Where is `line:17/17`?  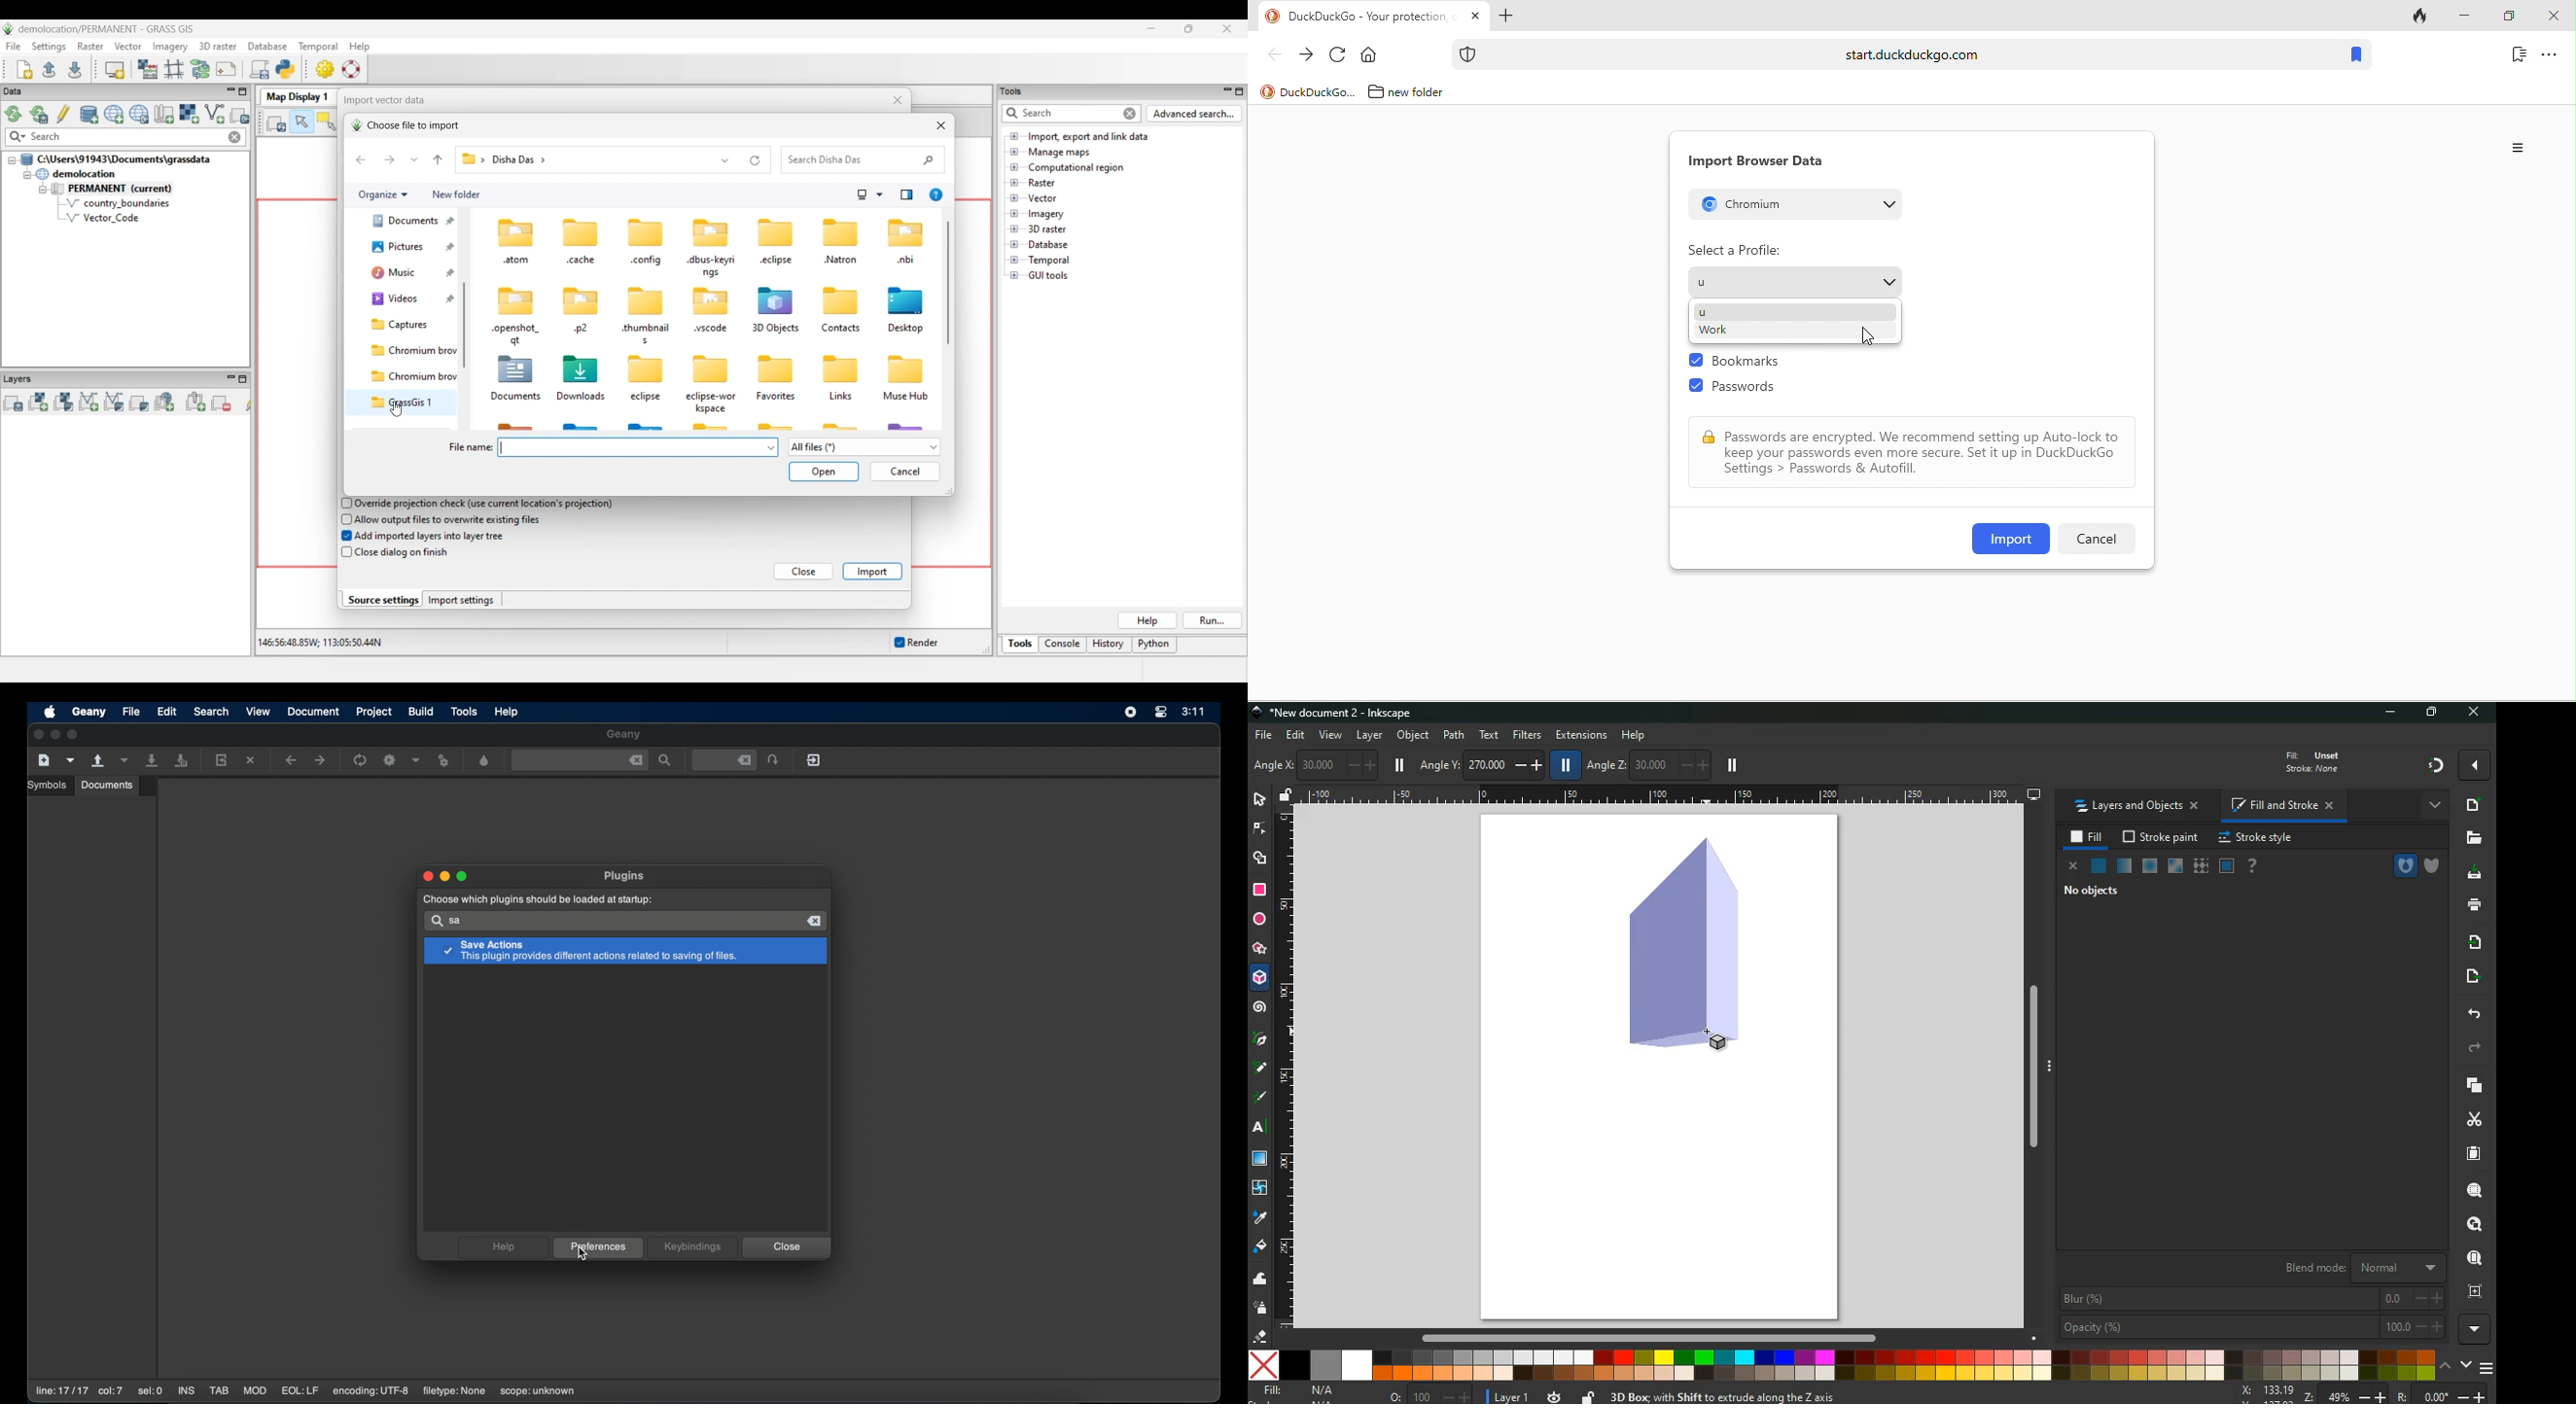 line:17/17 is located at coordinates (60, 1391).